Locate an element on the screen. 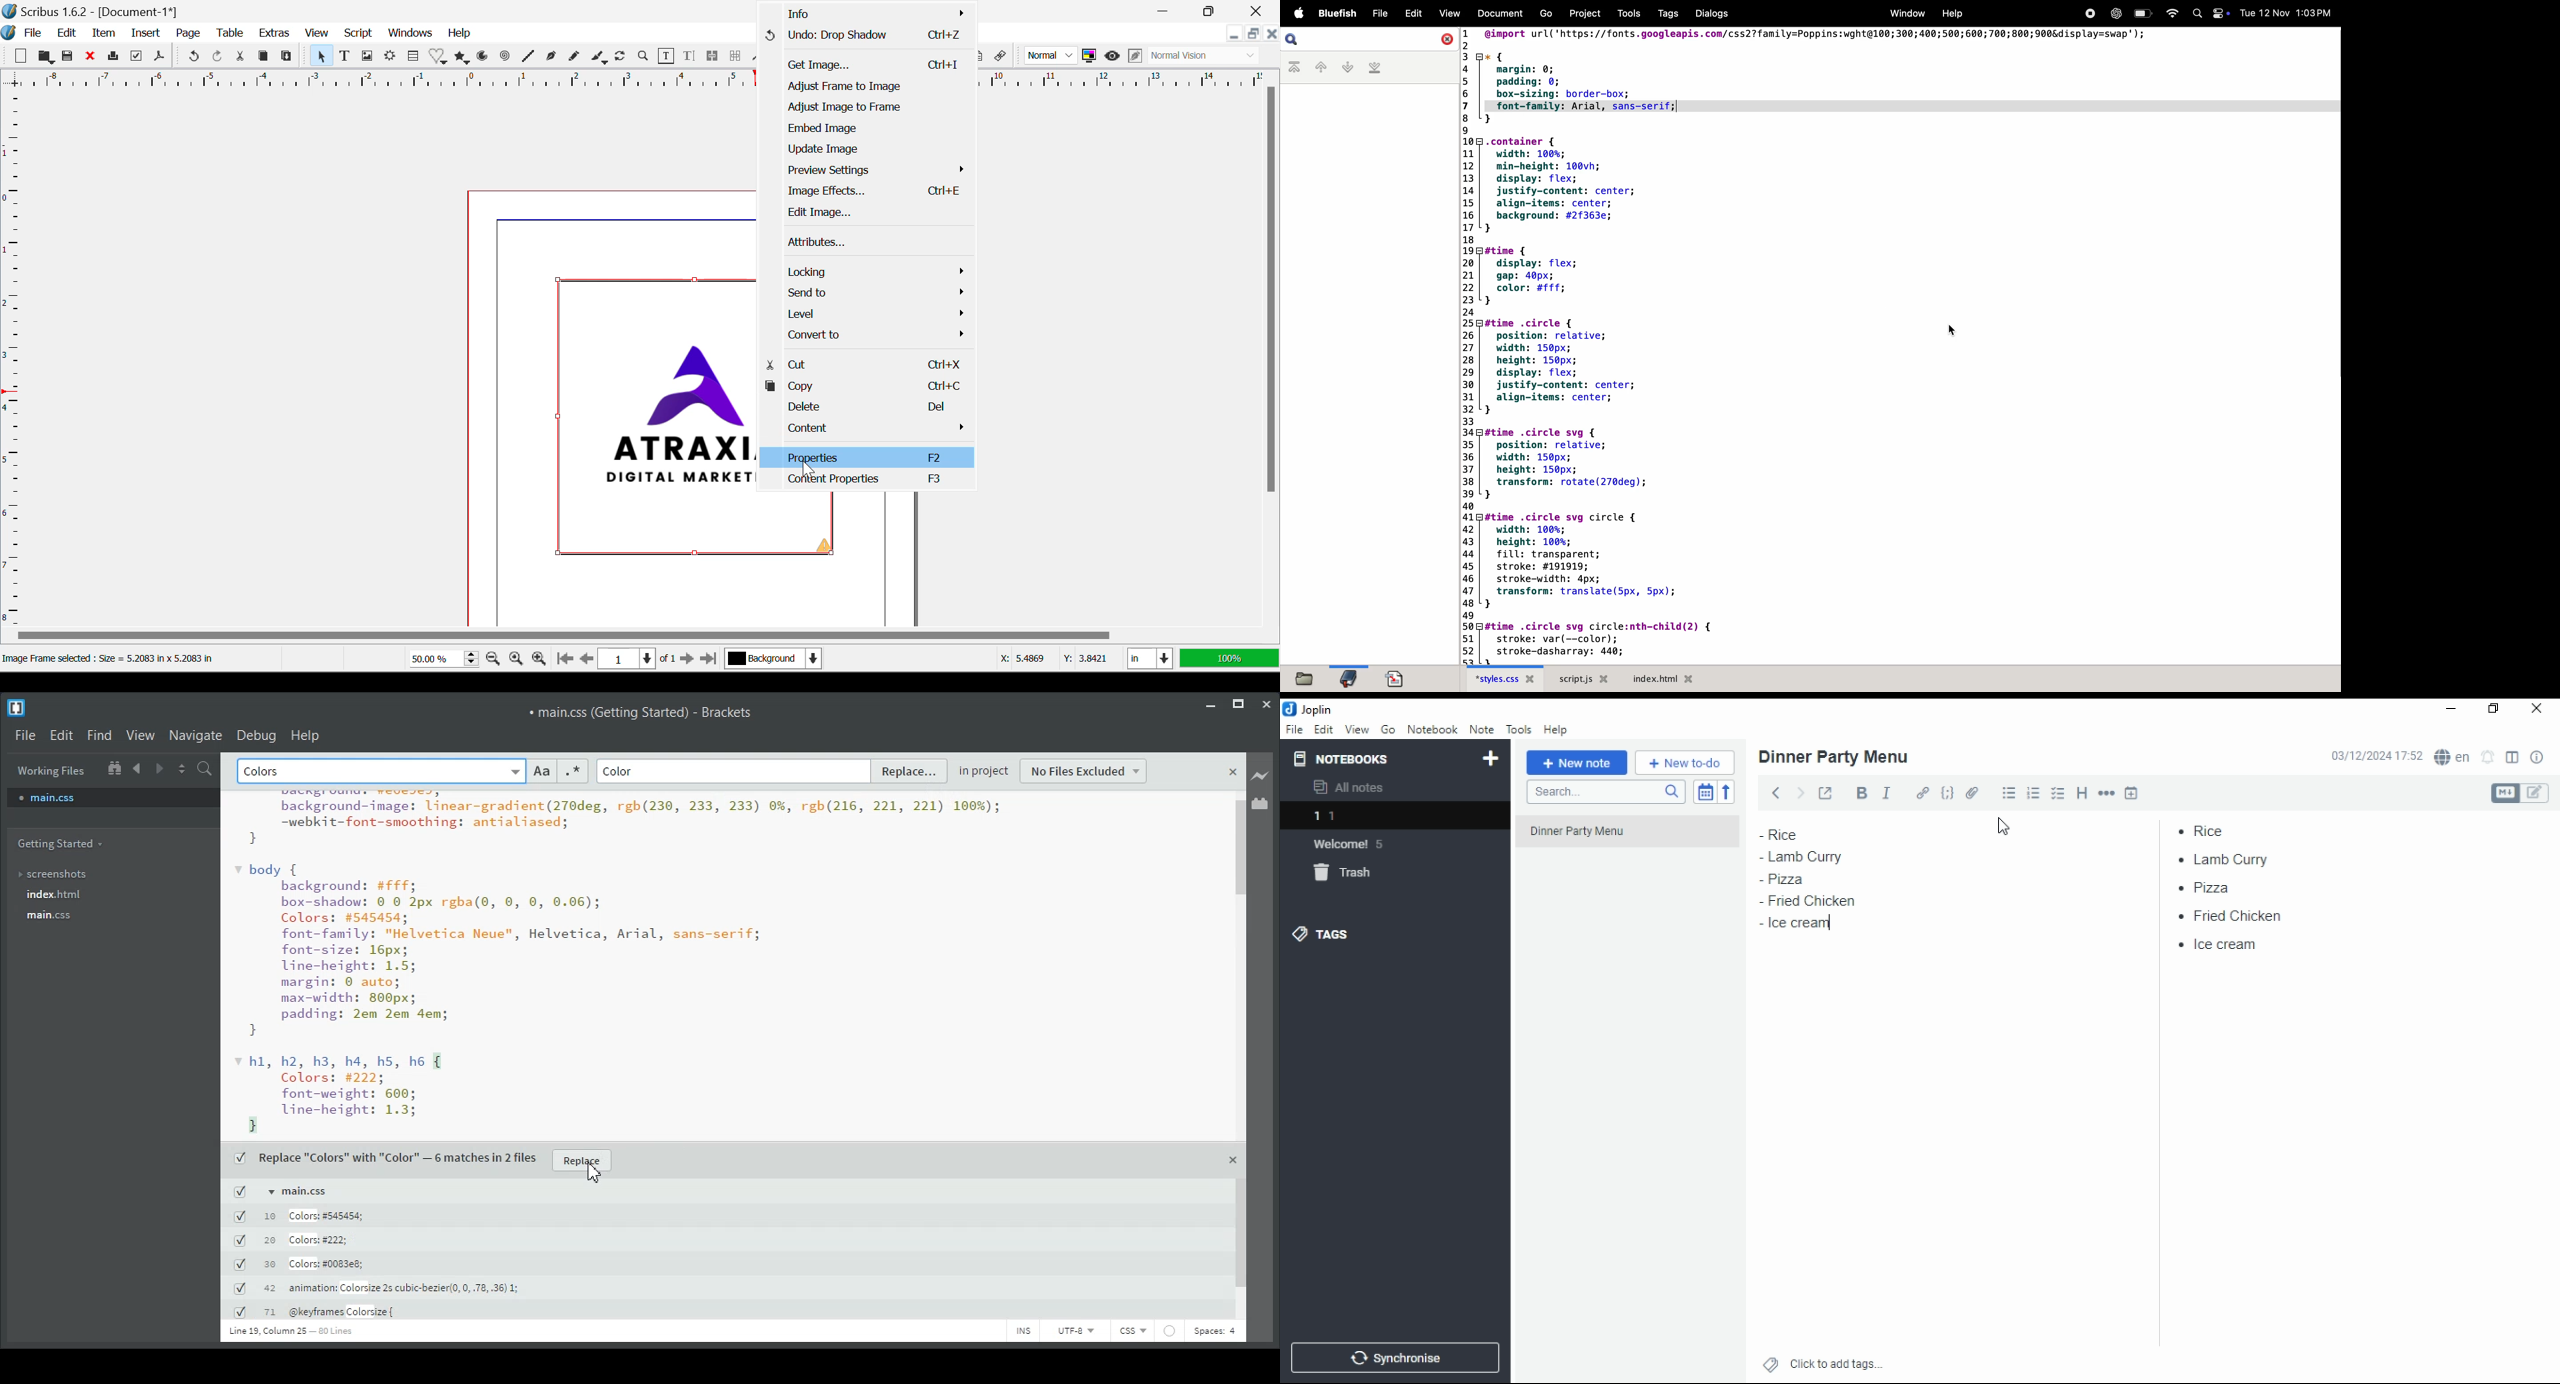  Previous bookmark is located at coordinates (1319, 68).